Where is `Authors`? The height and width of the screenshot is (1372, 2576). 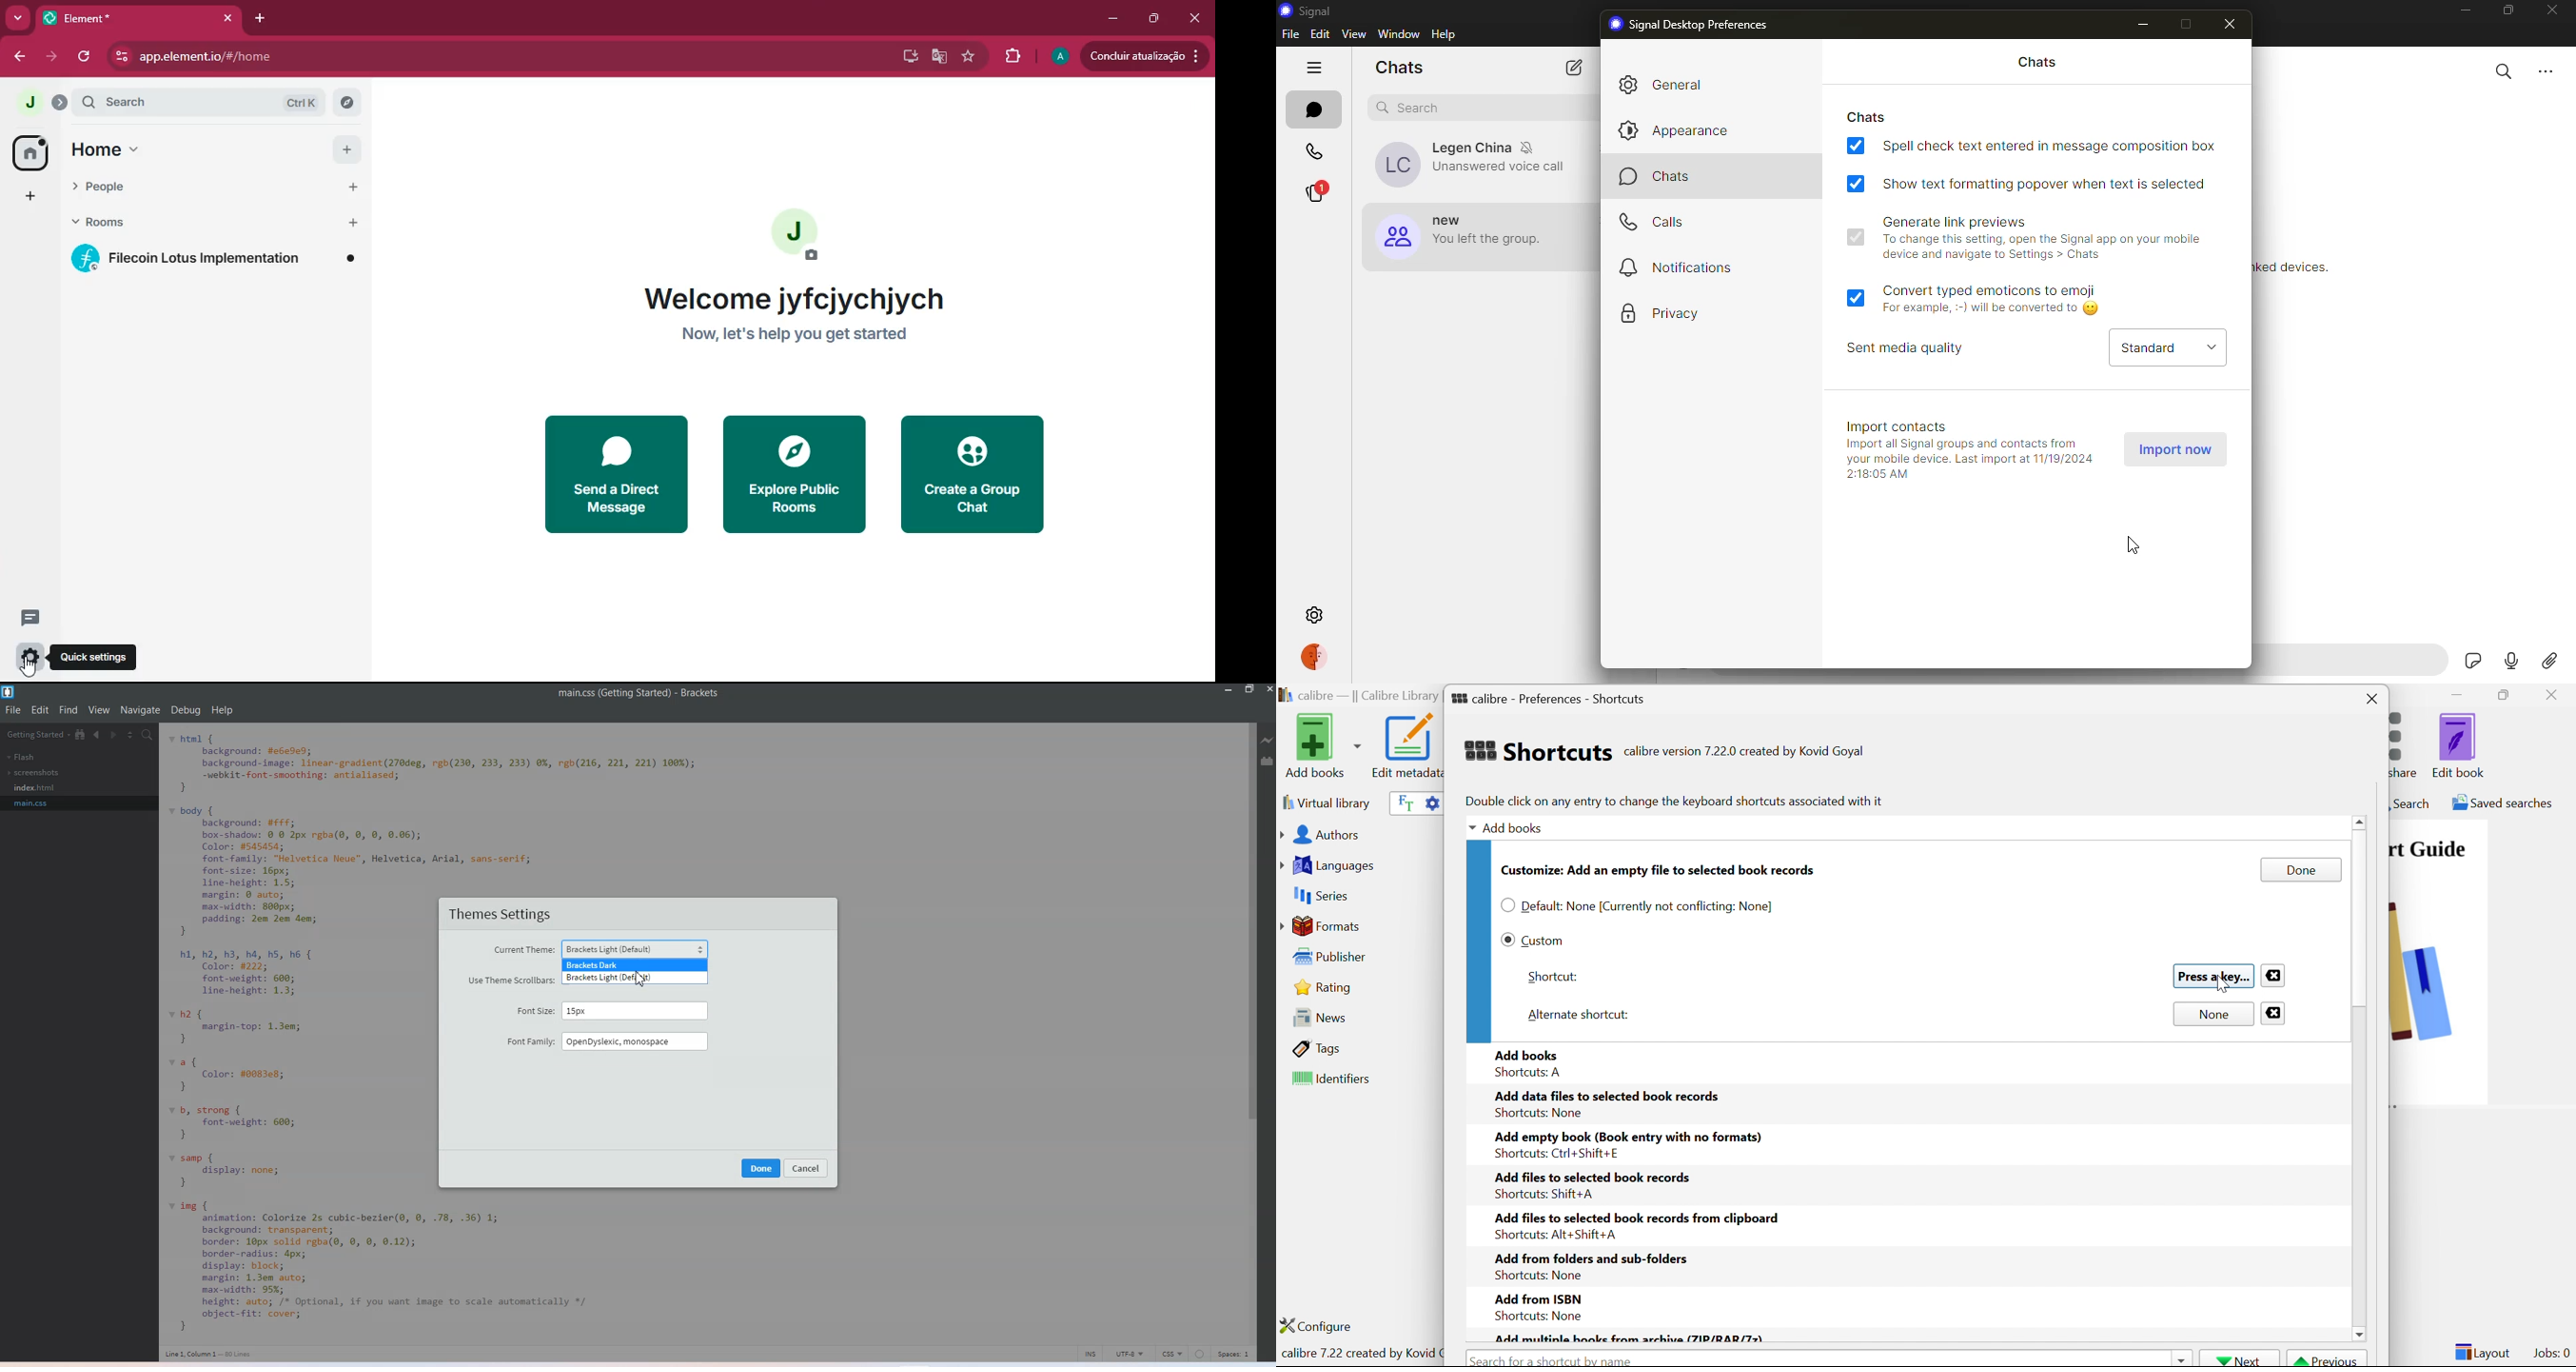 Authors is located at coordinates (1323, 836).